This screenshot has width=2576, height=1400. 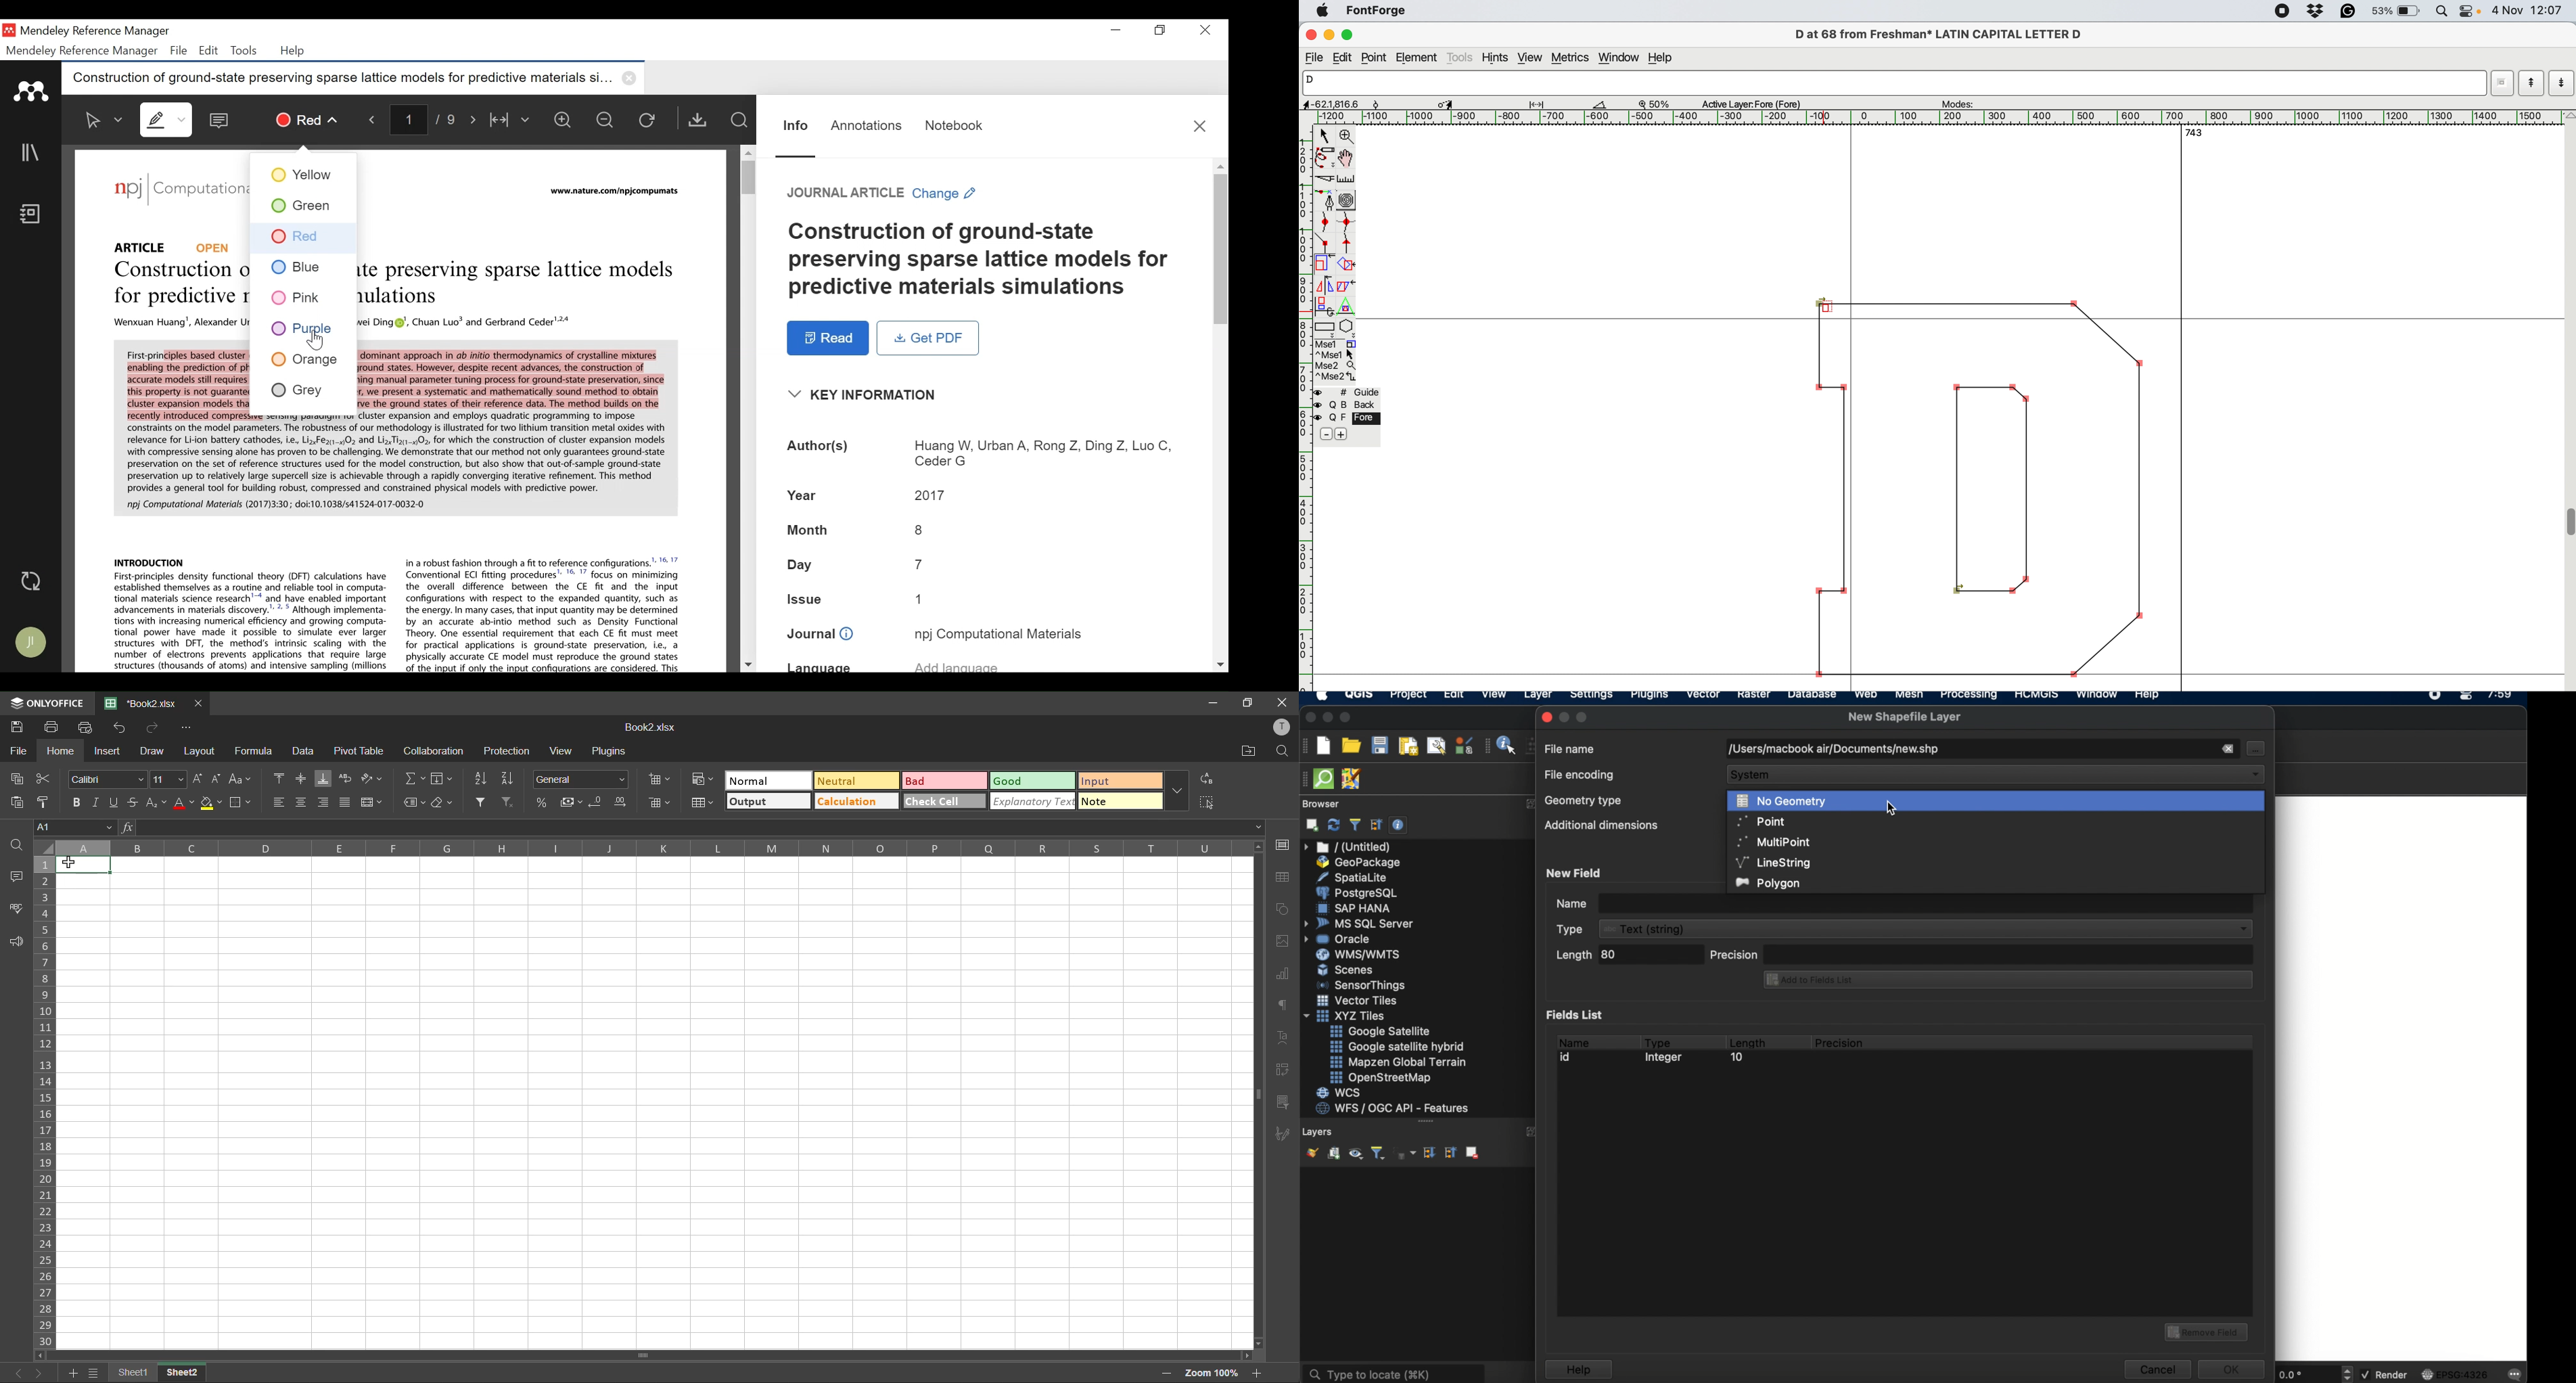 I want to click on refresh, so click(x=1334, y=825).